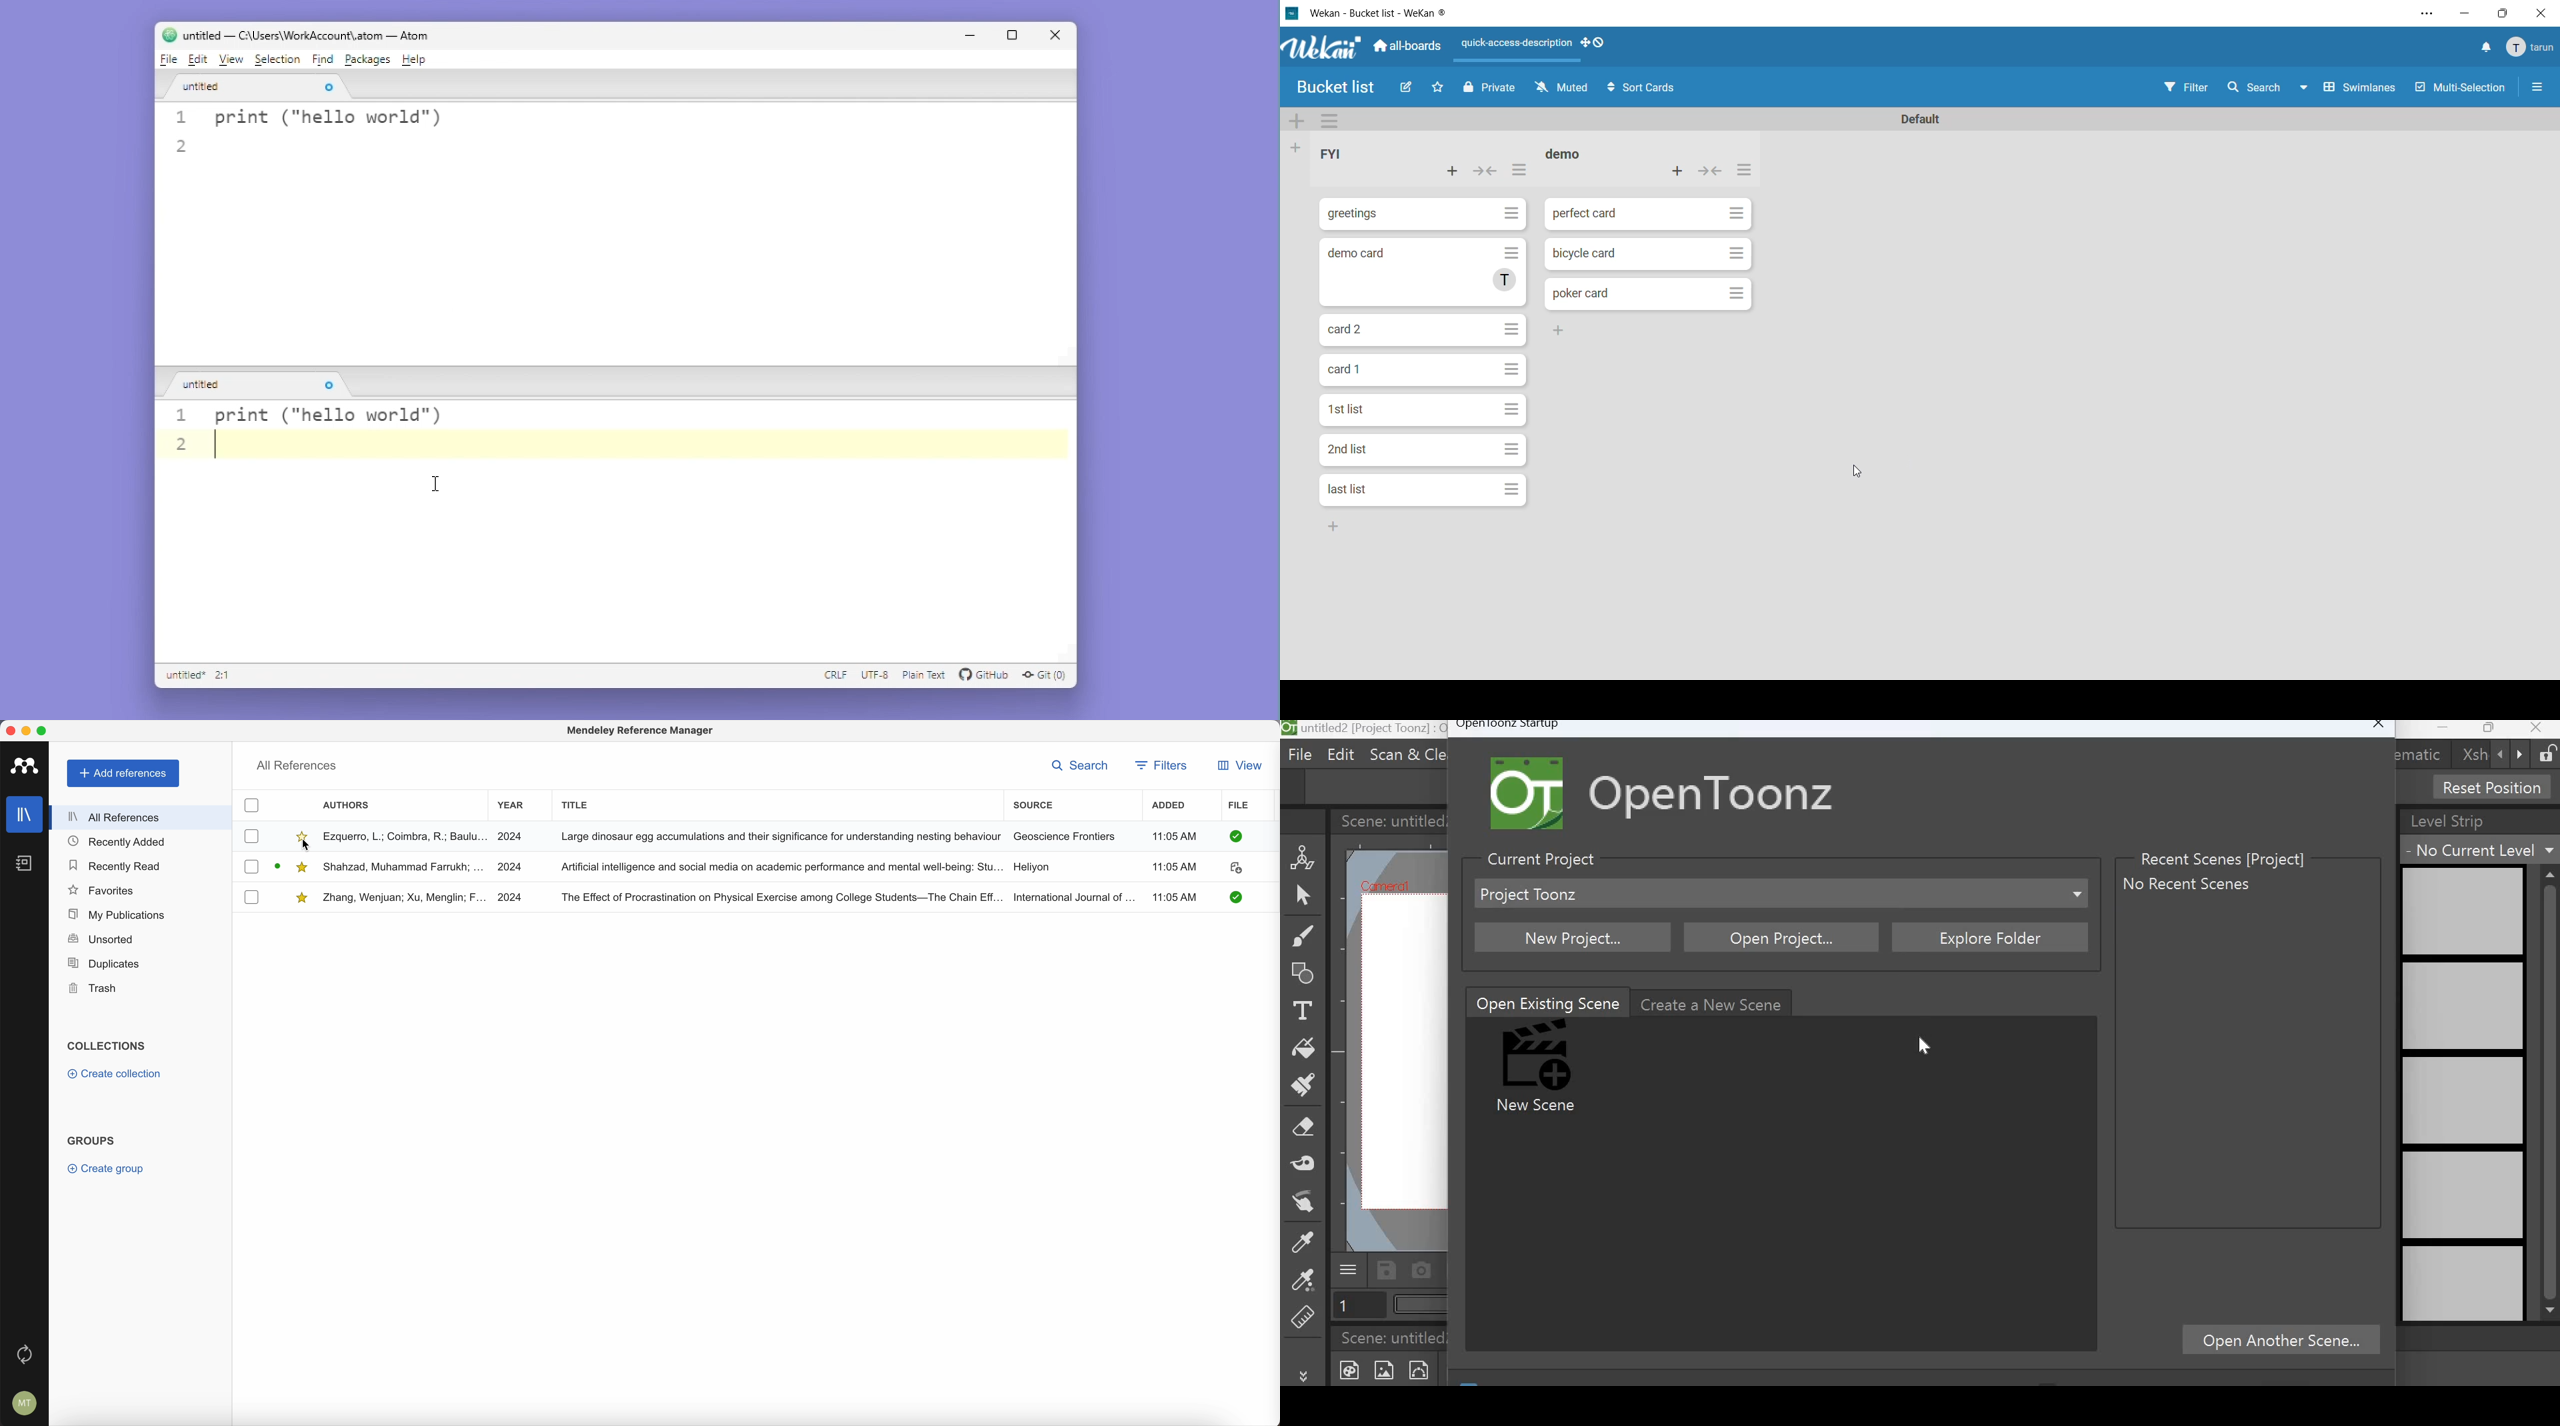 The height and width of the screenshot is (1428, 2576). What do you see at coordinates (2269, 89) in the screenshot?
I see `search` at bounding box center [2269, 89].